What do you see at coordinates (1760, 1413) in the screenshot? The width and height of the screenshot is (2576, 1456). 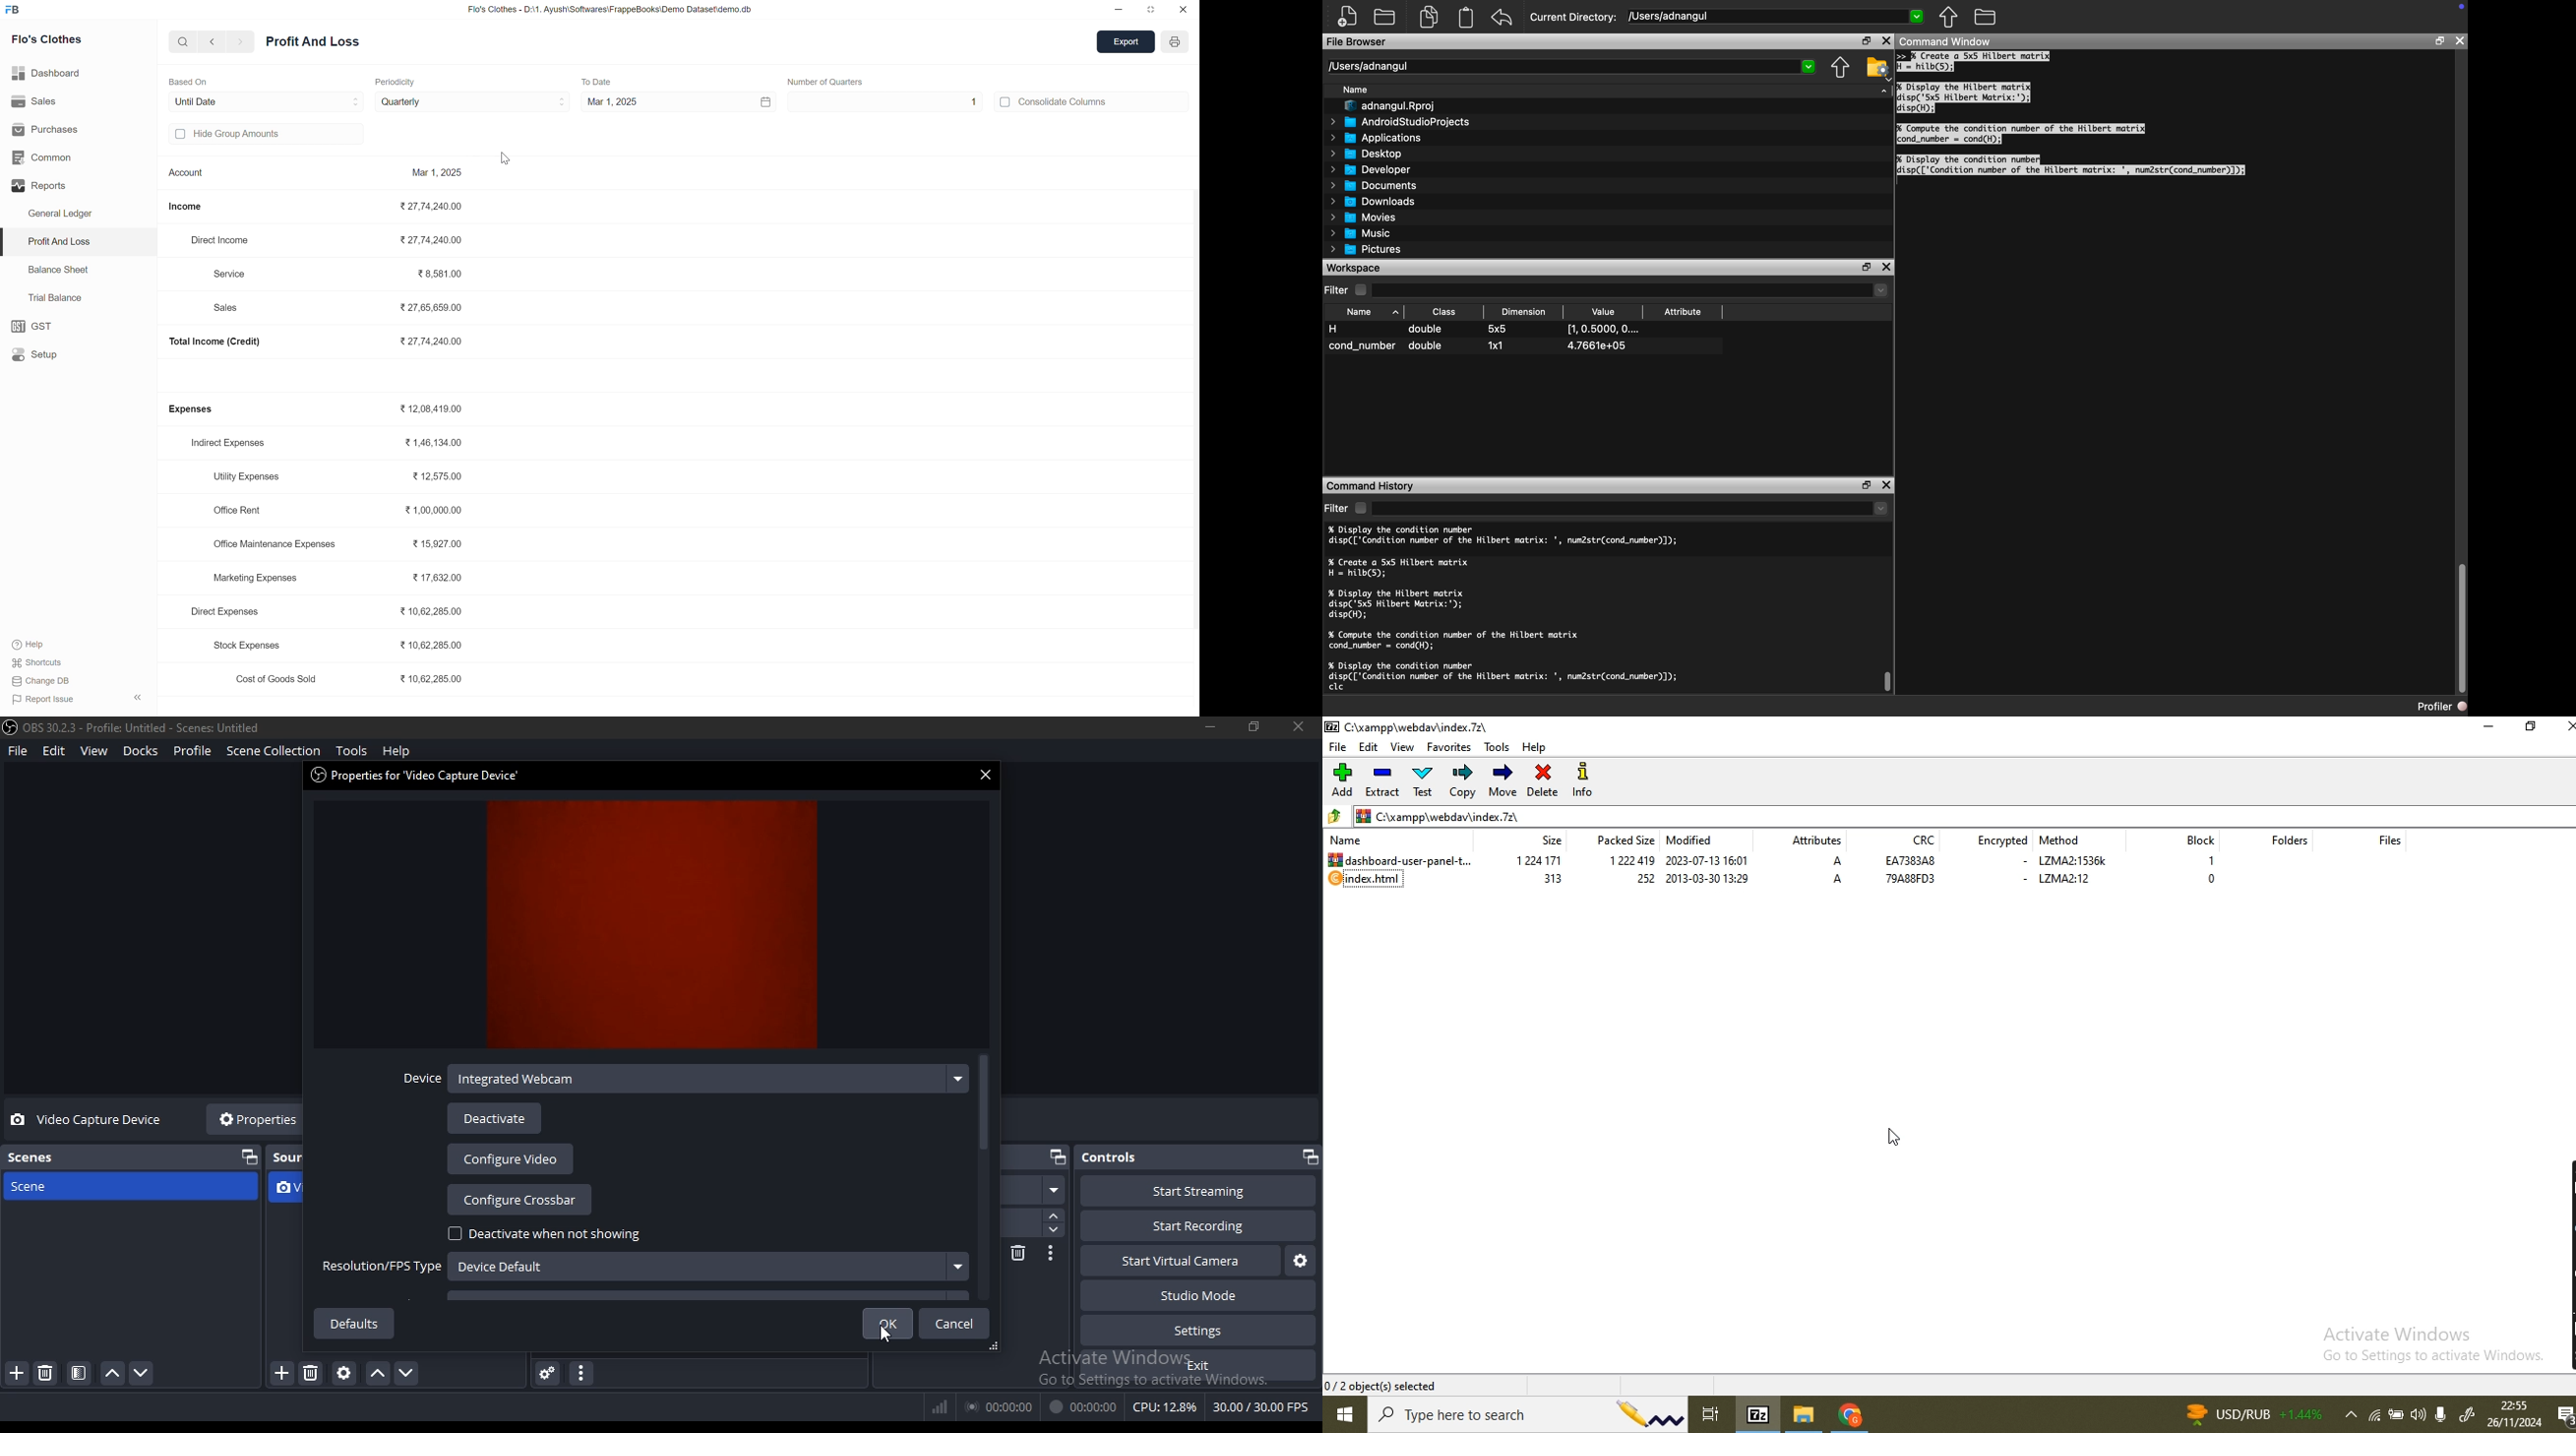 I see `7-Zip ` at bounding box center [1760, 1413].